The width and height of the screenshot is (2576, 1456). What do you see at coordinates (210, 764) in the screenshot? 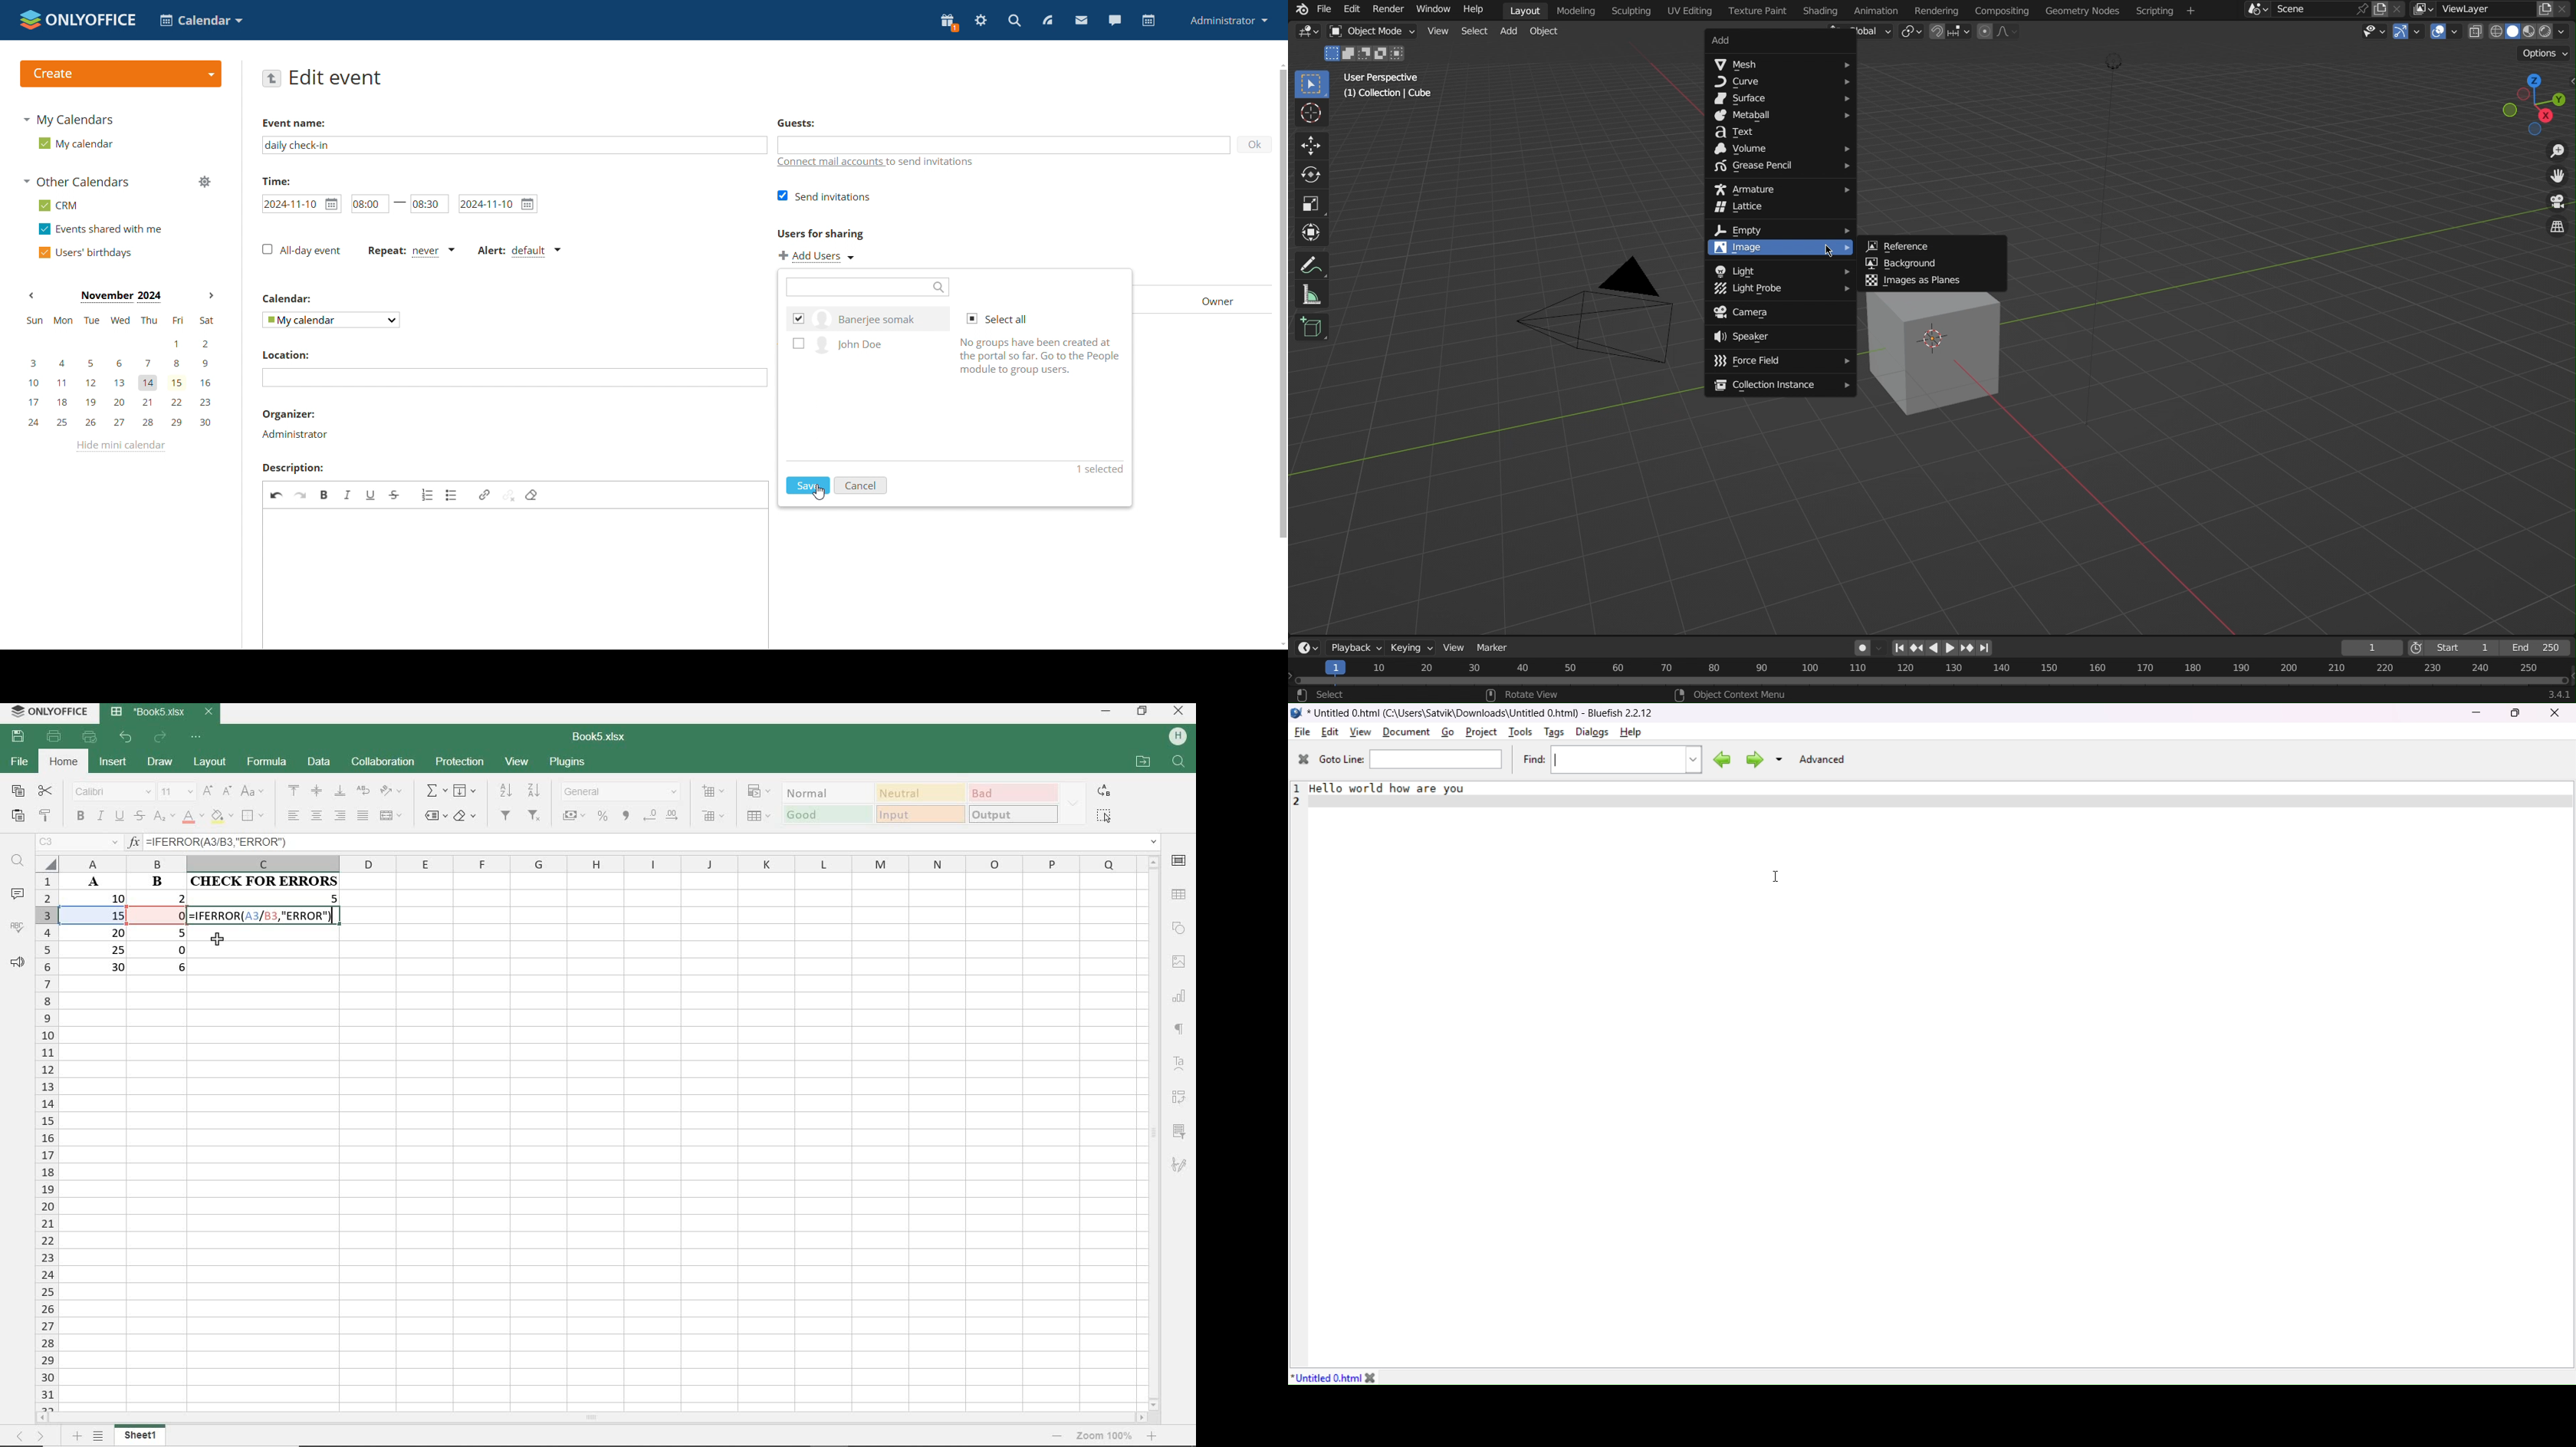
I see `LAYOUT` at bounding box center [210, 764].